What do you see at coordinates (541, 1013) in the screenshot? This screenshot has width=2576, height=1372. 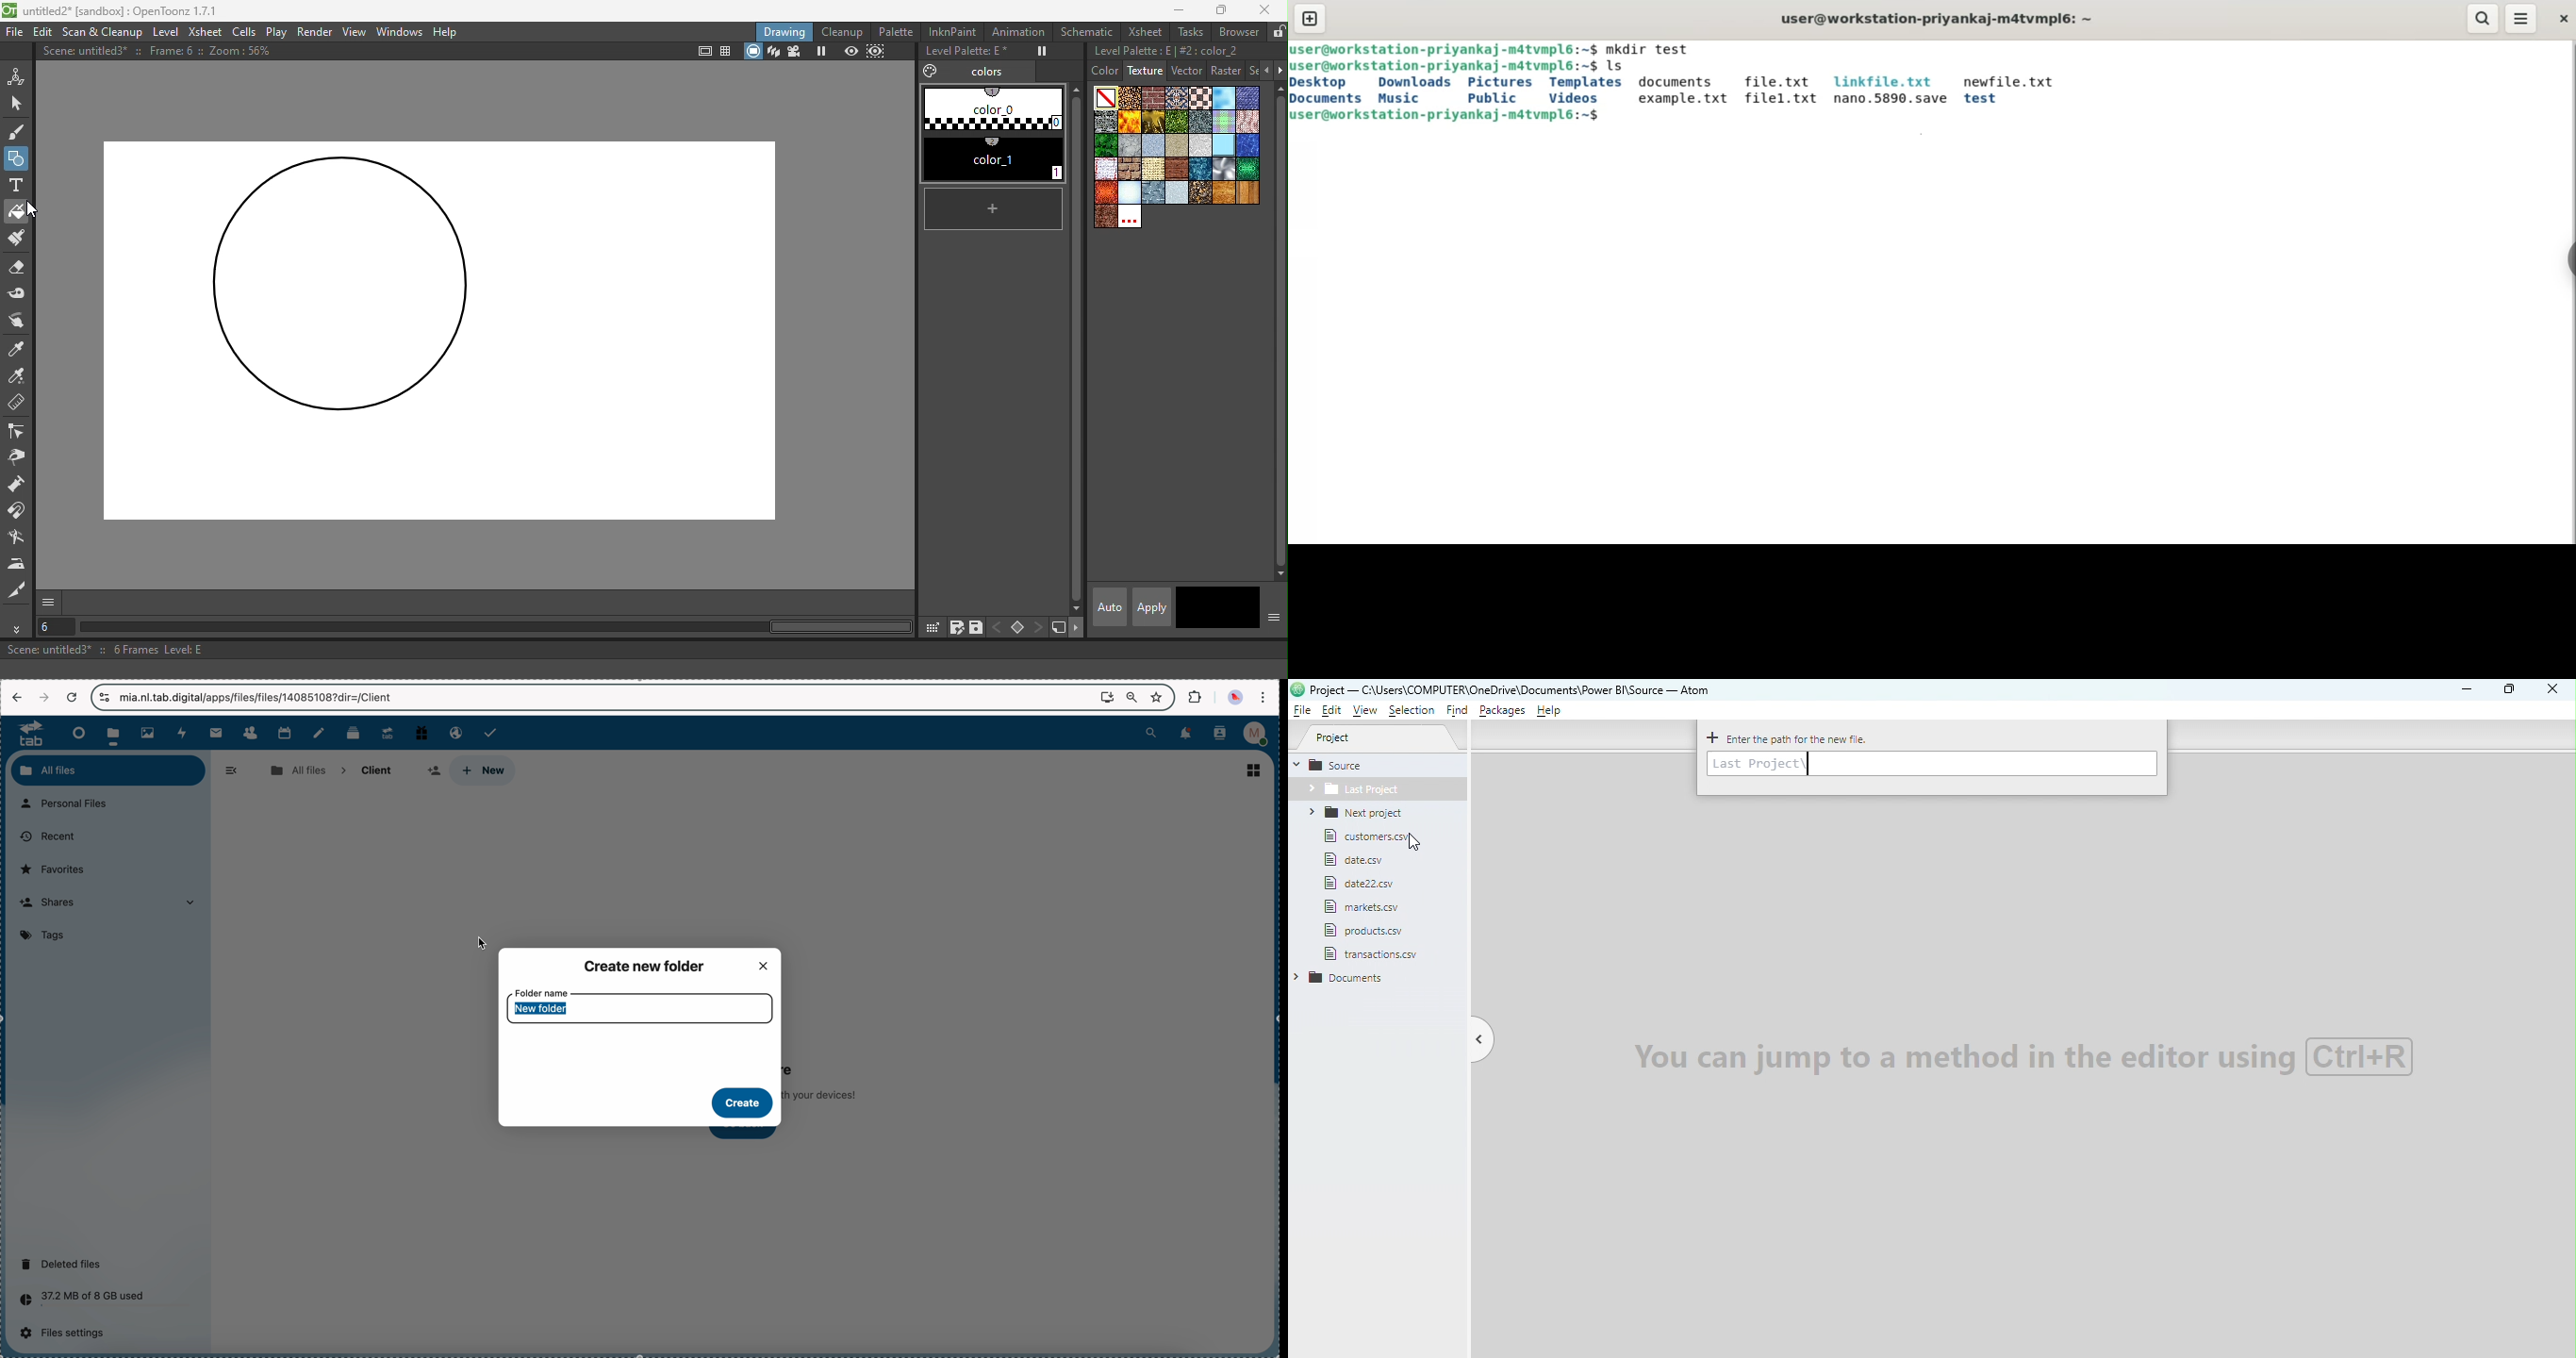 I see `new folder name` at bounding box center [541, 1013].